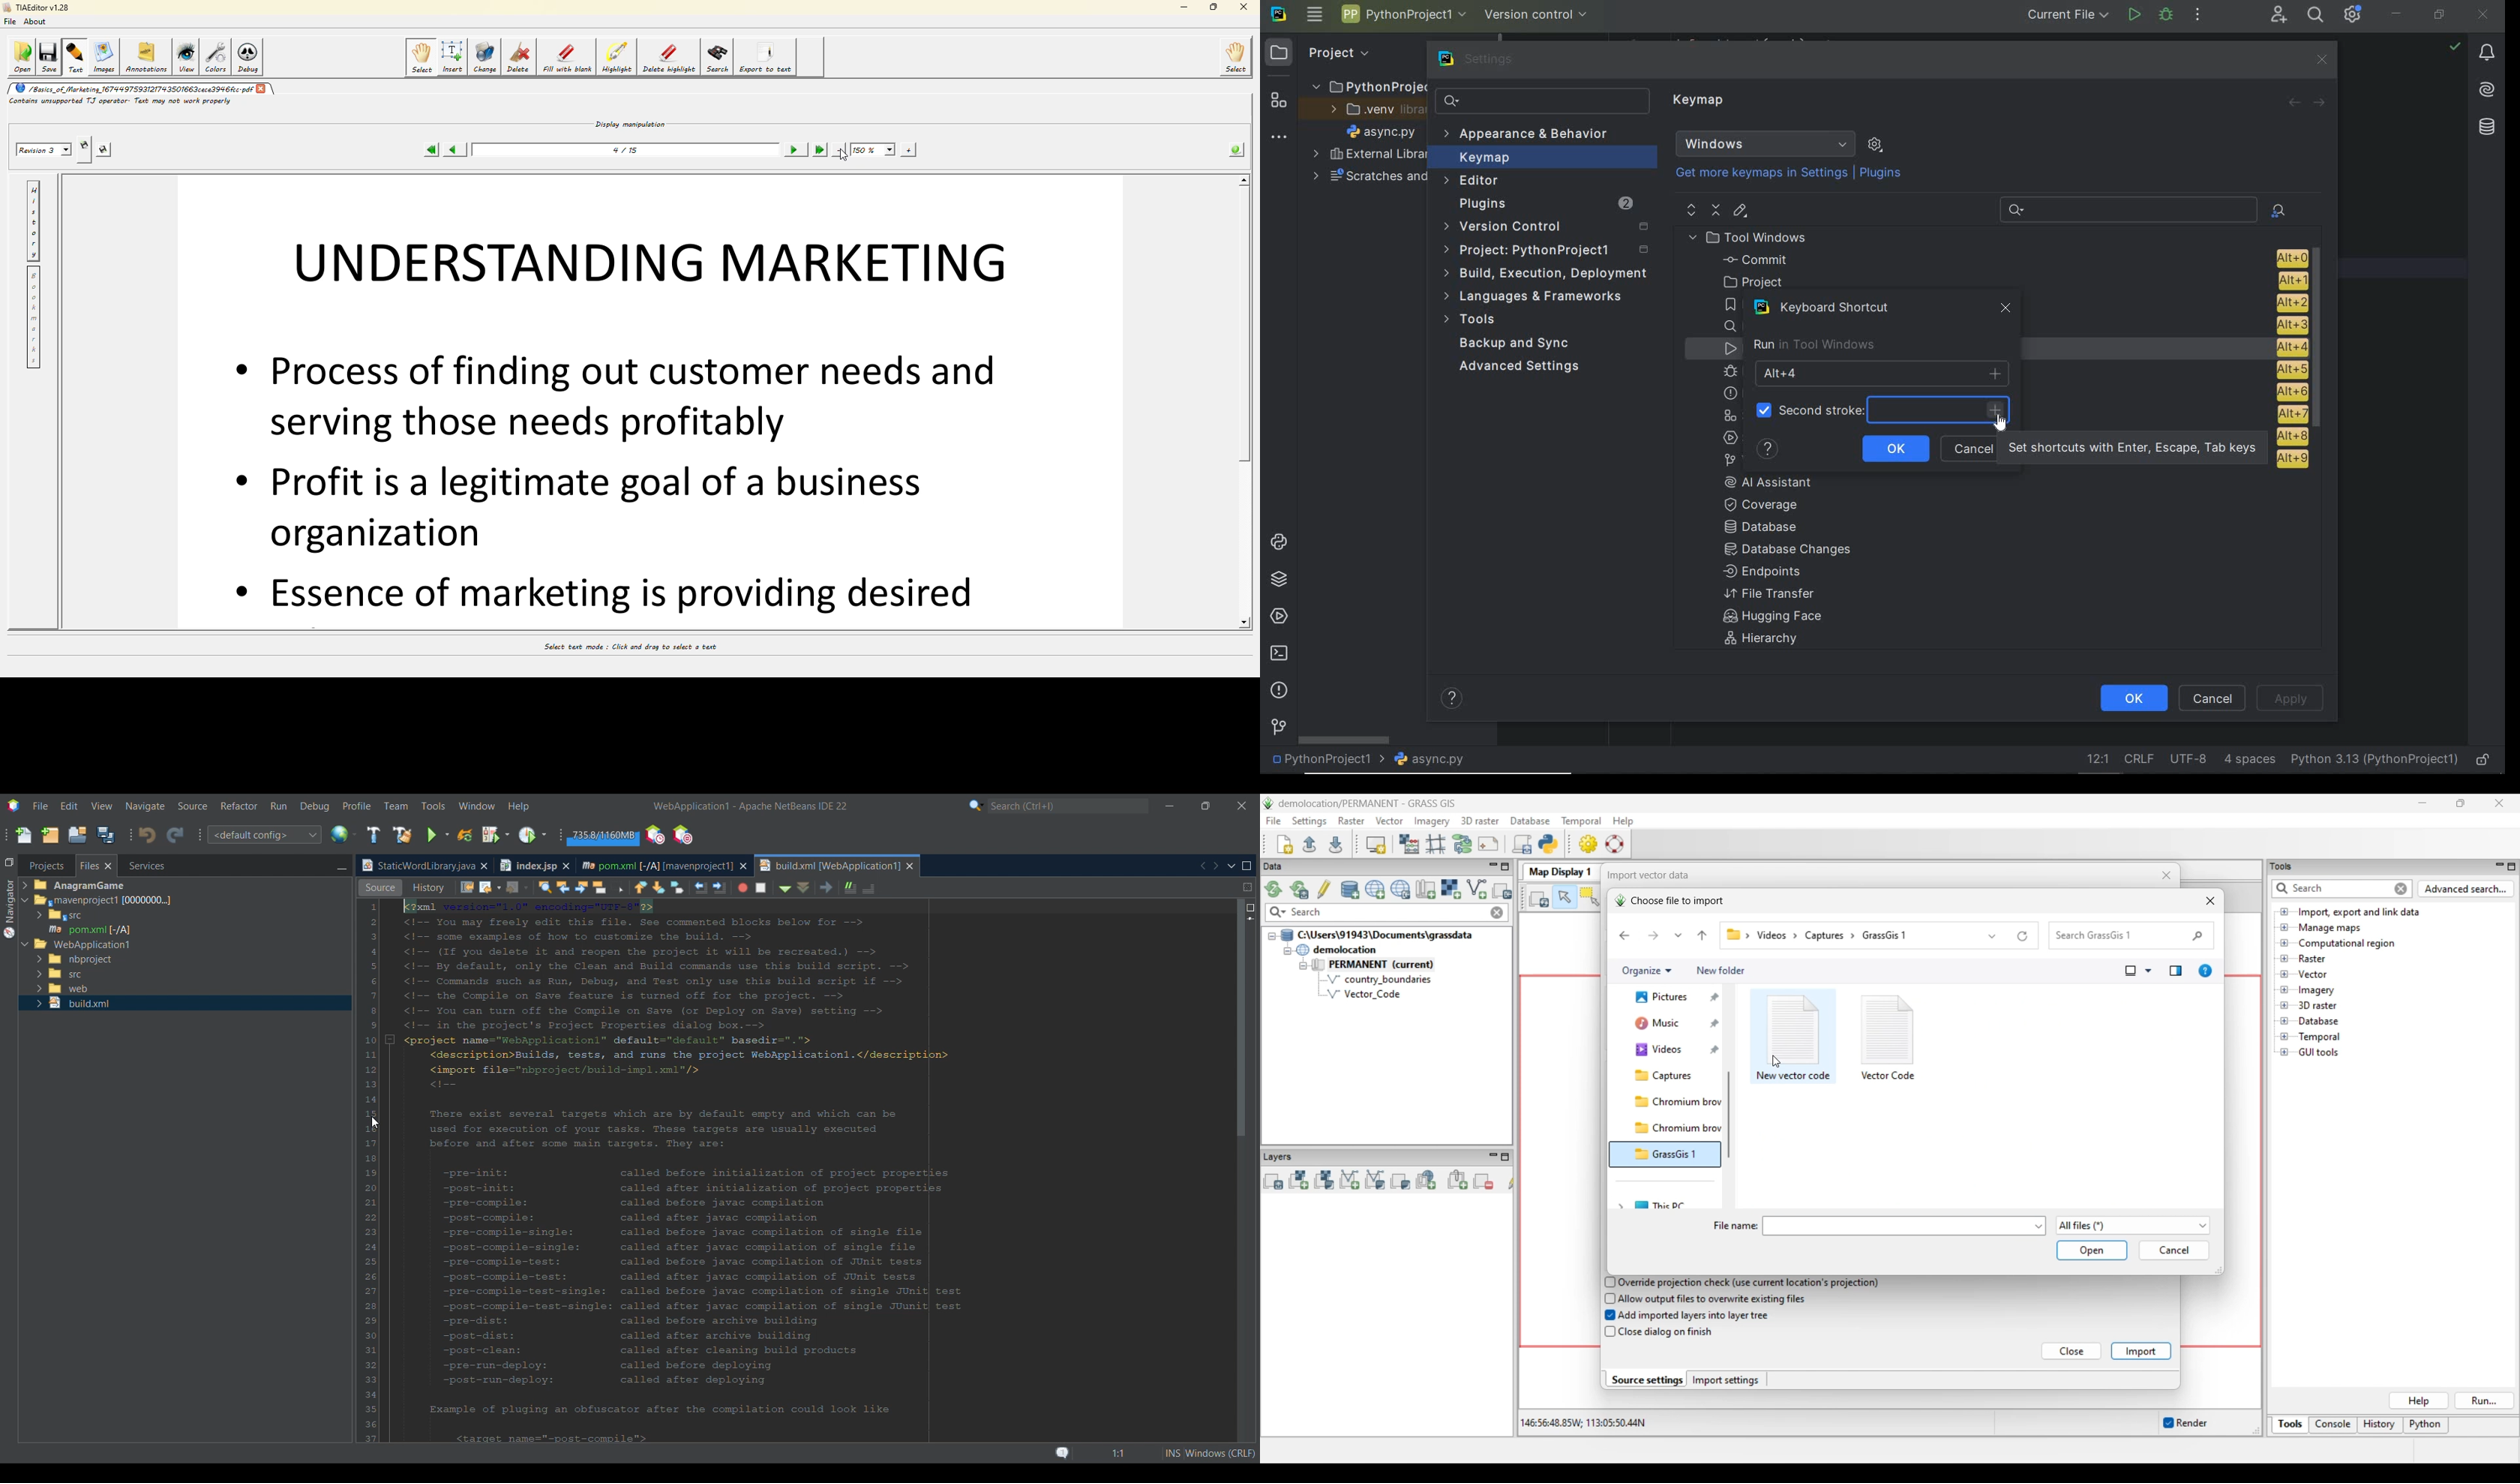 The image size is (2520, 1484). What do you see at coordinates (9, 861) in the screenshot?
I see `Restore window group` at bounding box center [9, 861].